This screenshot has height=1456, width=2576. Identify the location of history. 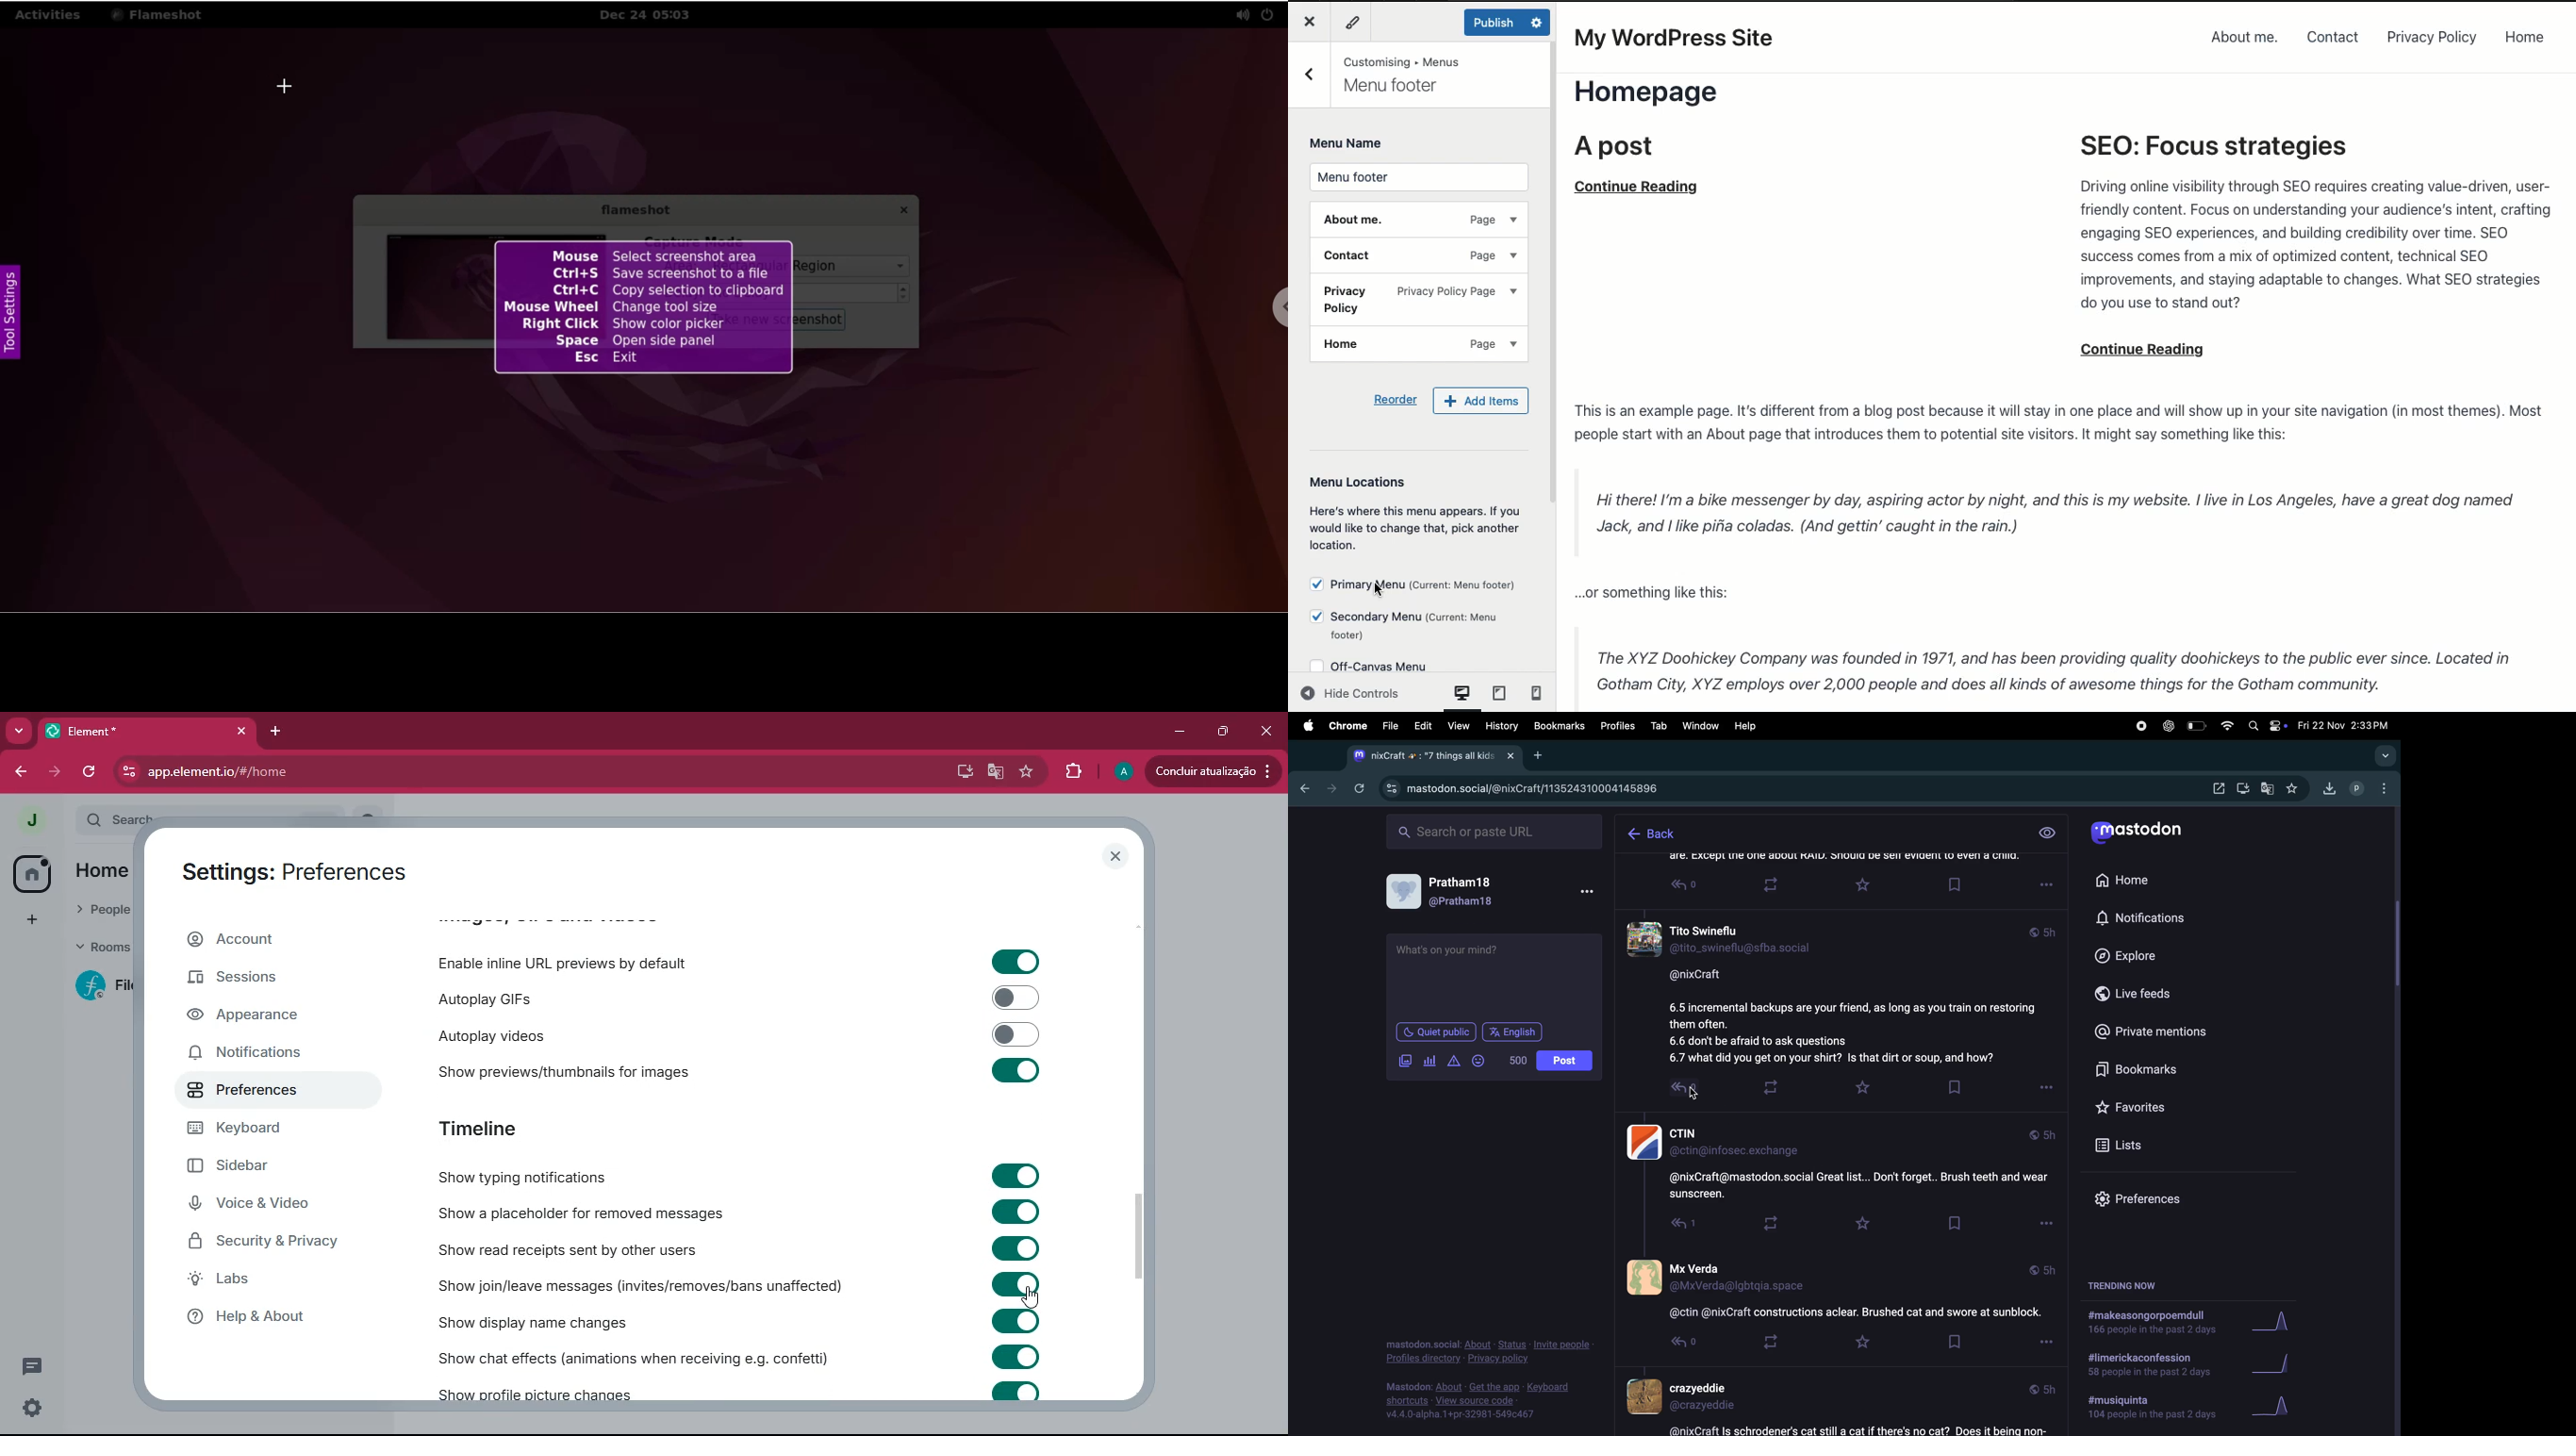
(1503, 726).